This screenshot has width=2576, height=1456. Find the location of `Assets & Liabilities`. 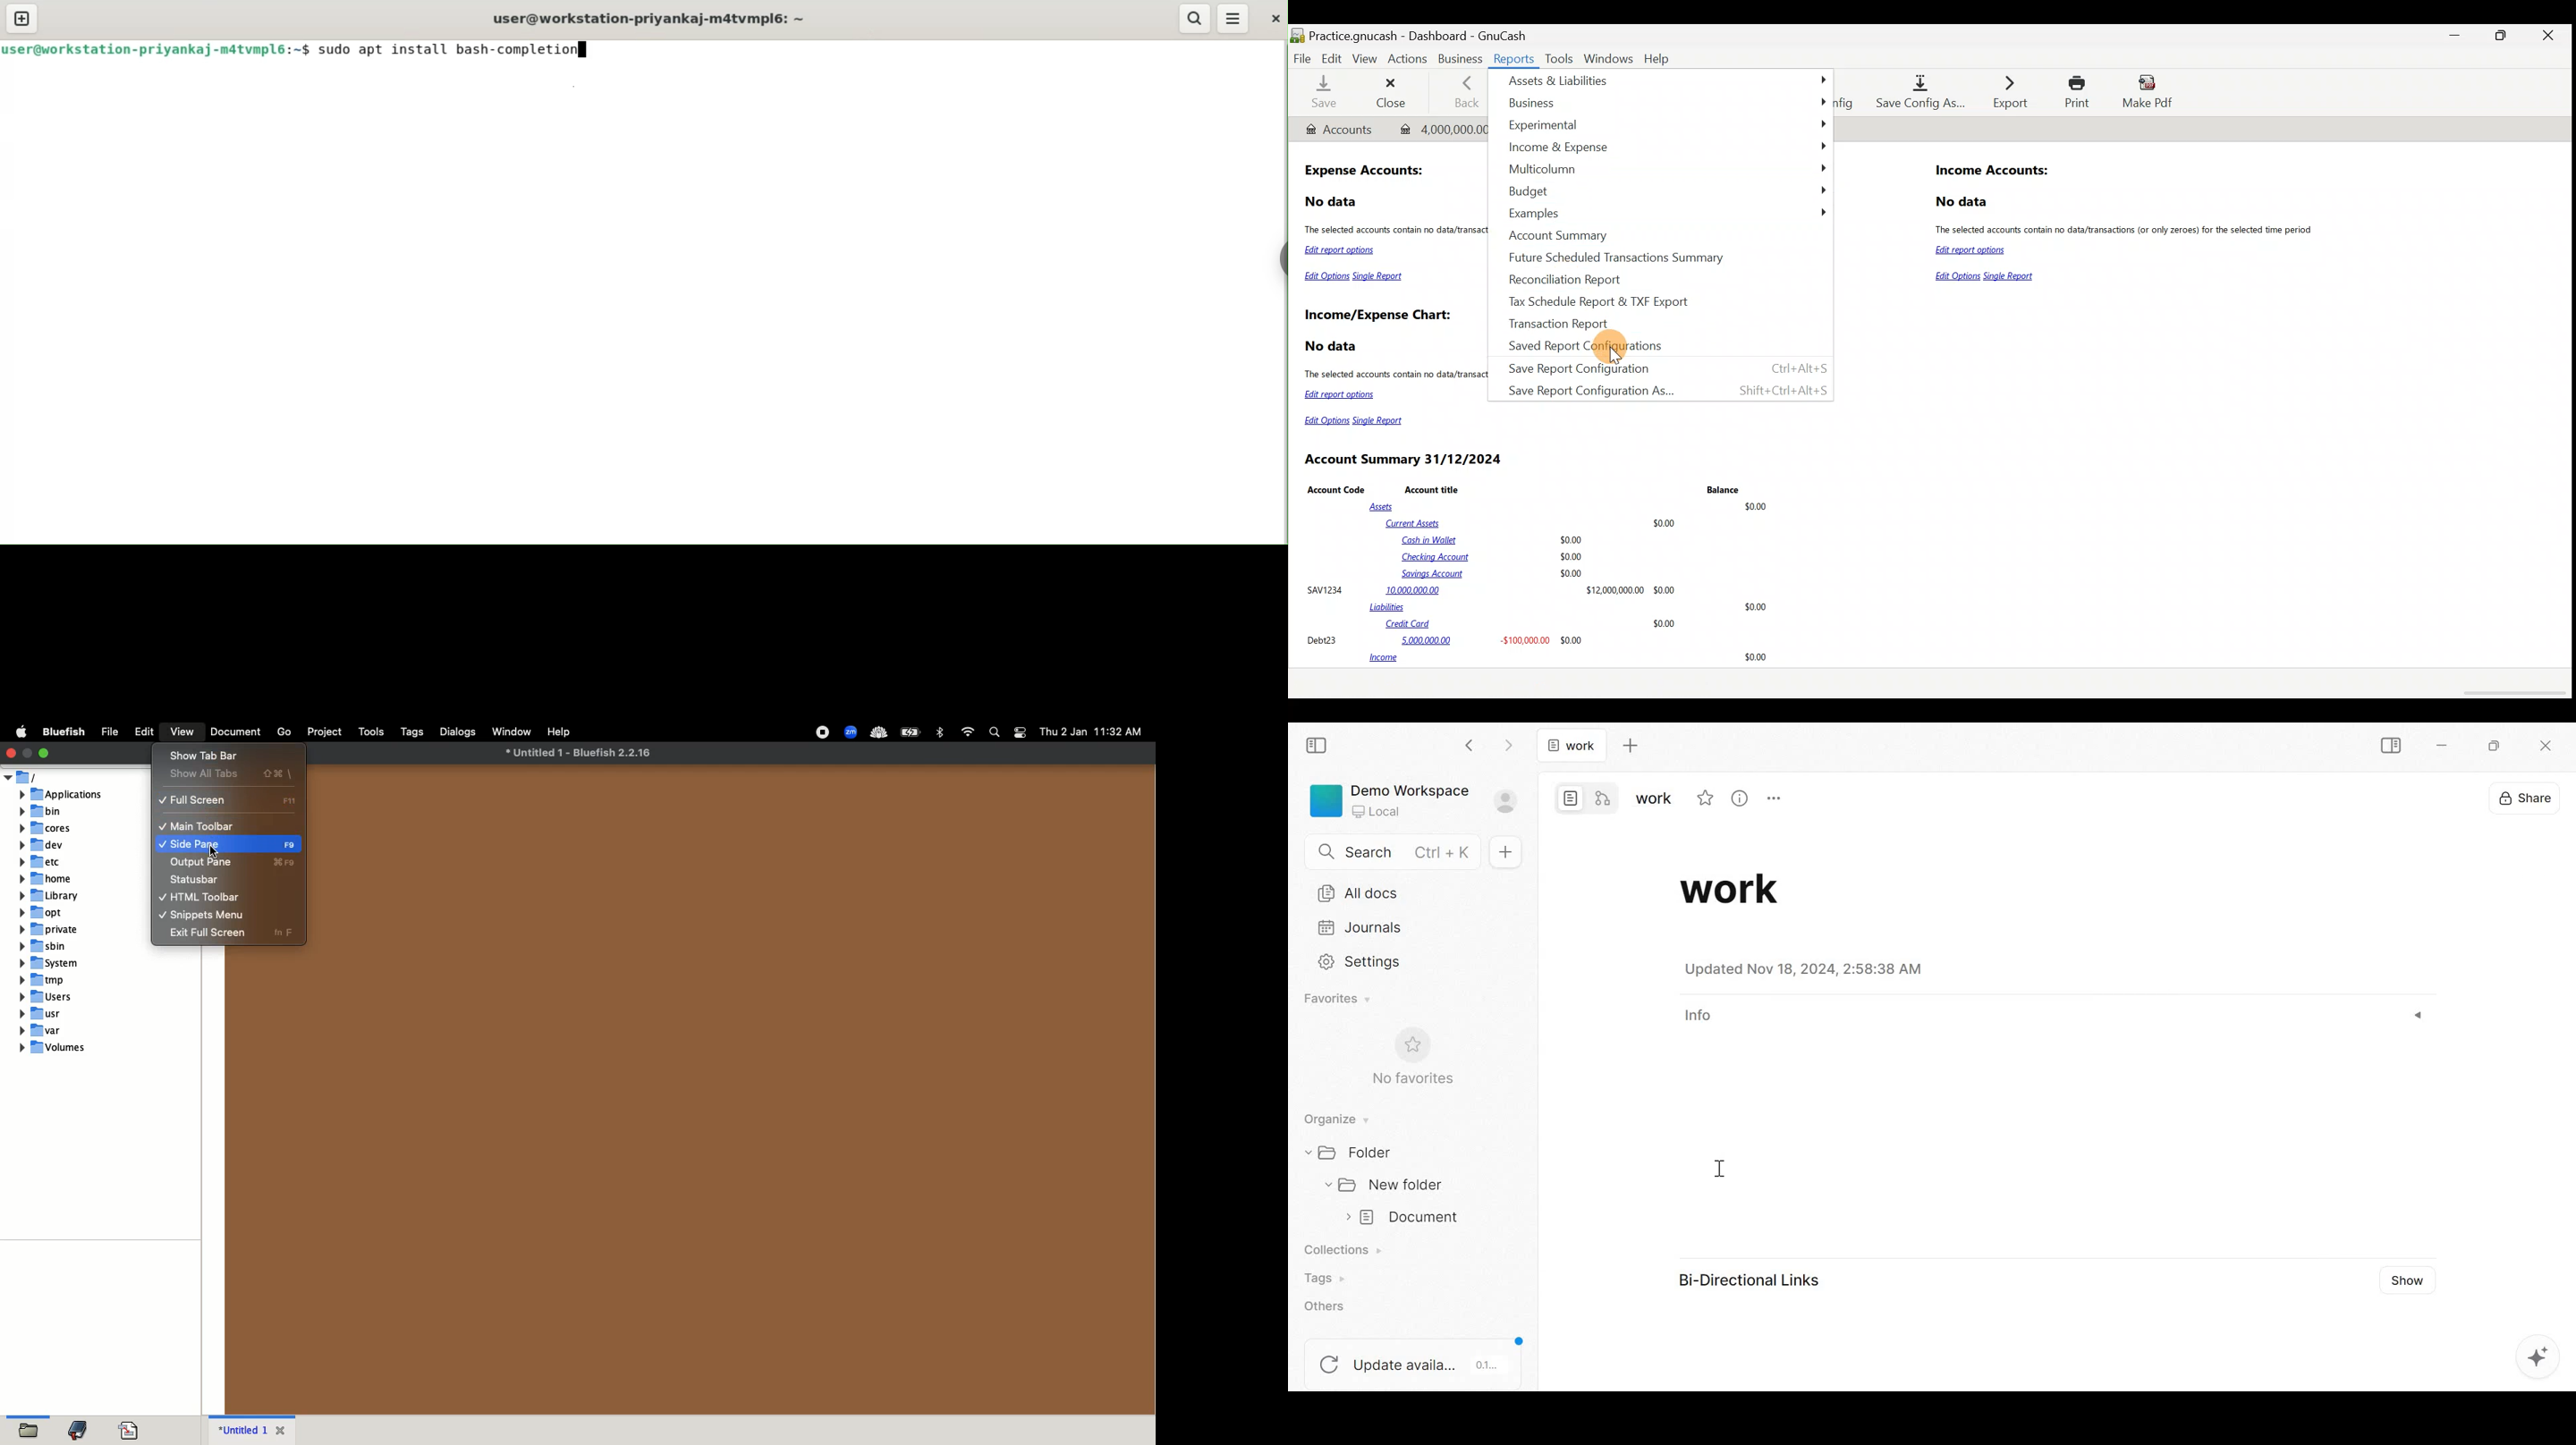

Assets & Liabilities is located at coordinates (1668, 82).